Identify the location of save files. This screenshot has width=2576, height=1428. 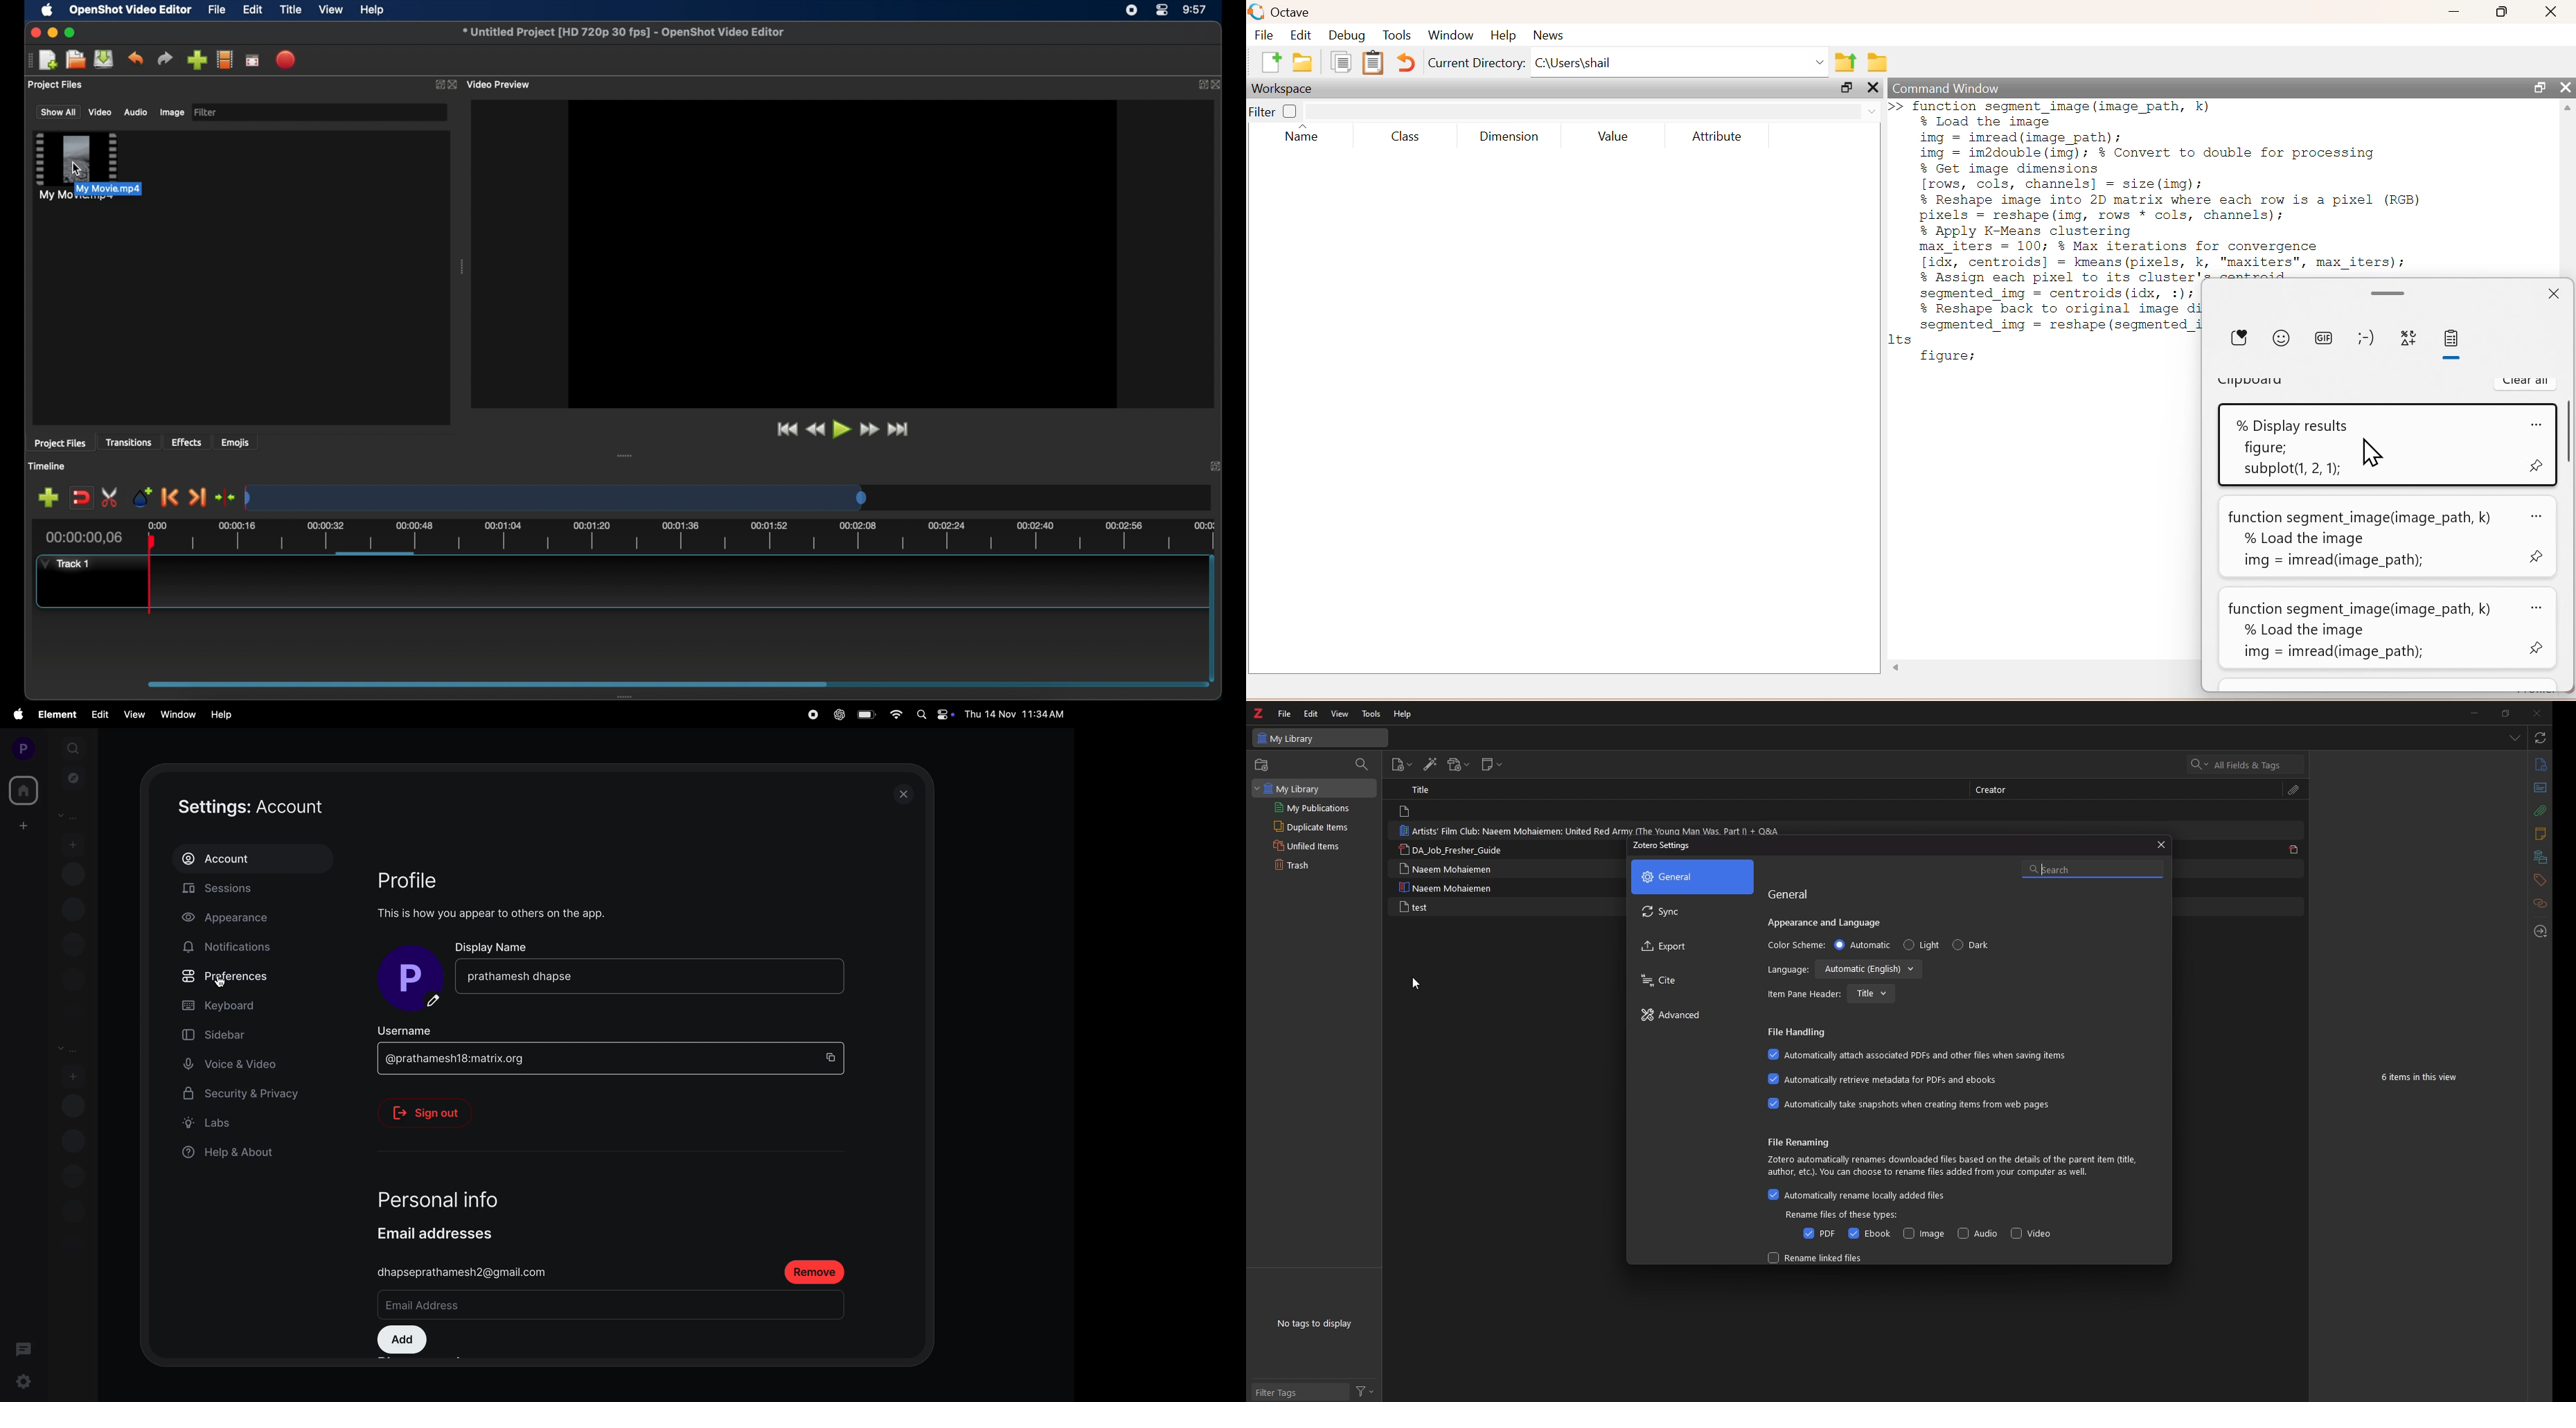
(105, 59).